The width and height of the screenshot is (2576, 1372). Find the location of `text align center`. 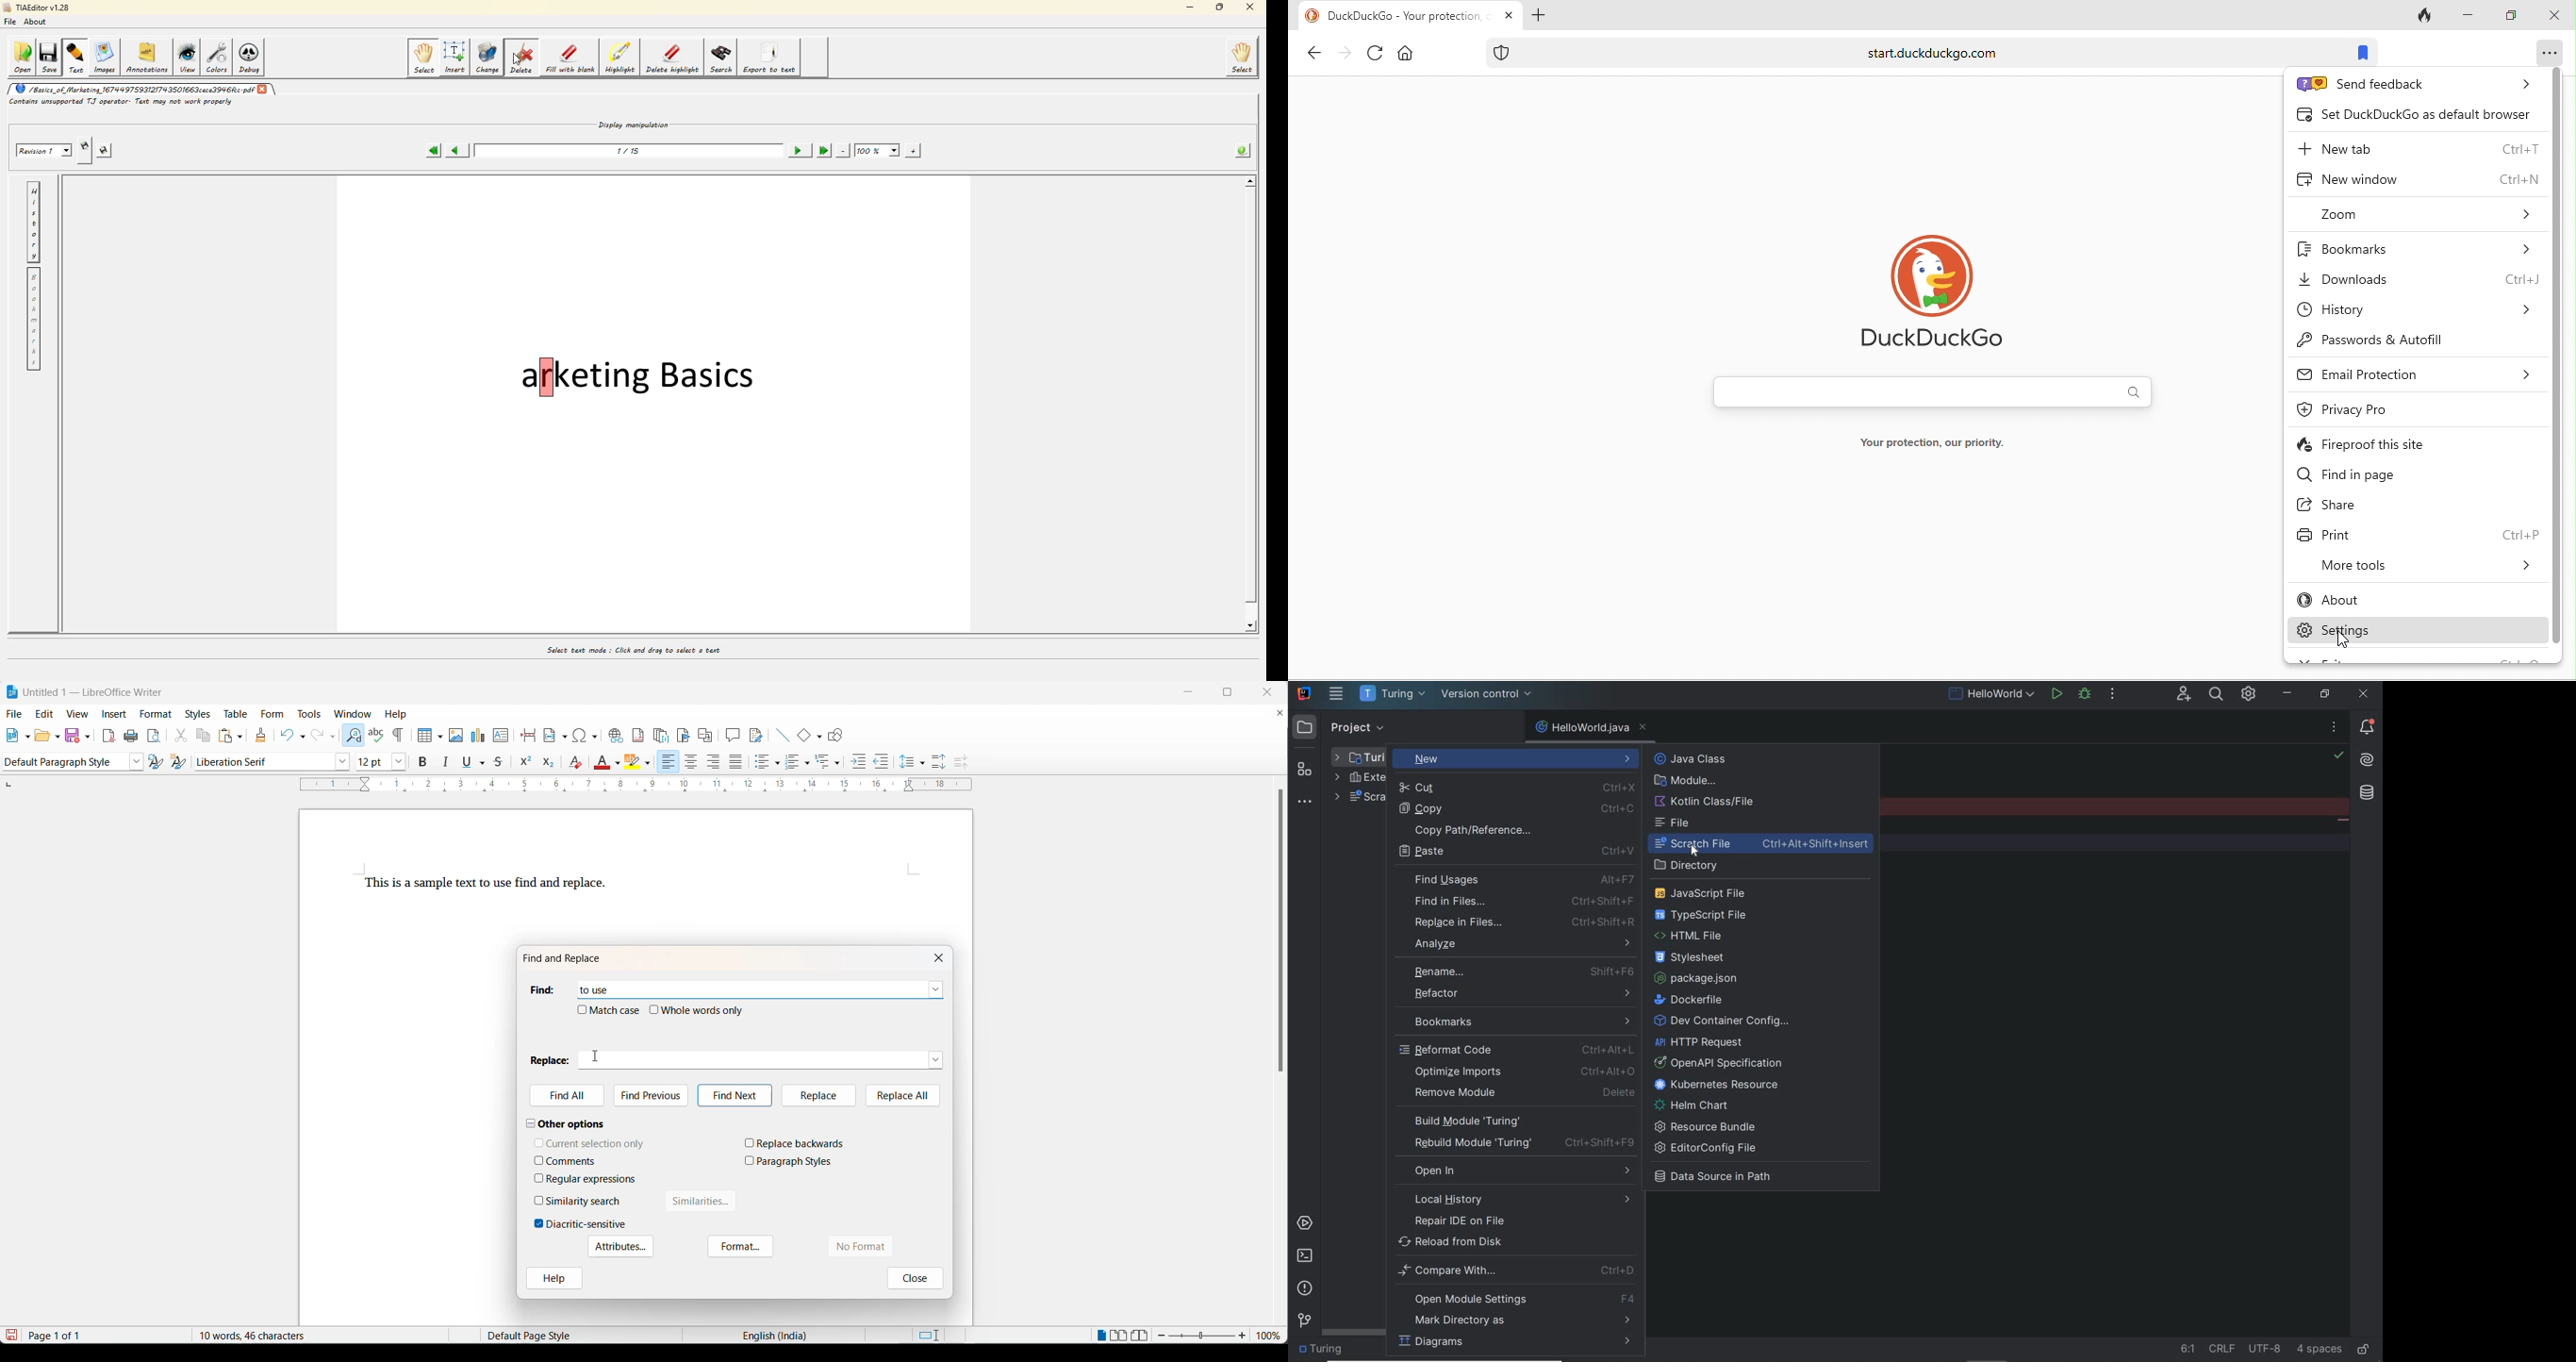

text align center is located at coordinates (691, 763).